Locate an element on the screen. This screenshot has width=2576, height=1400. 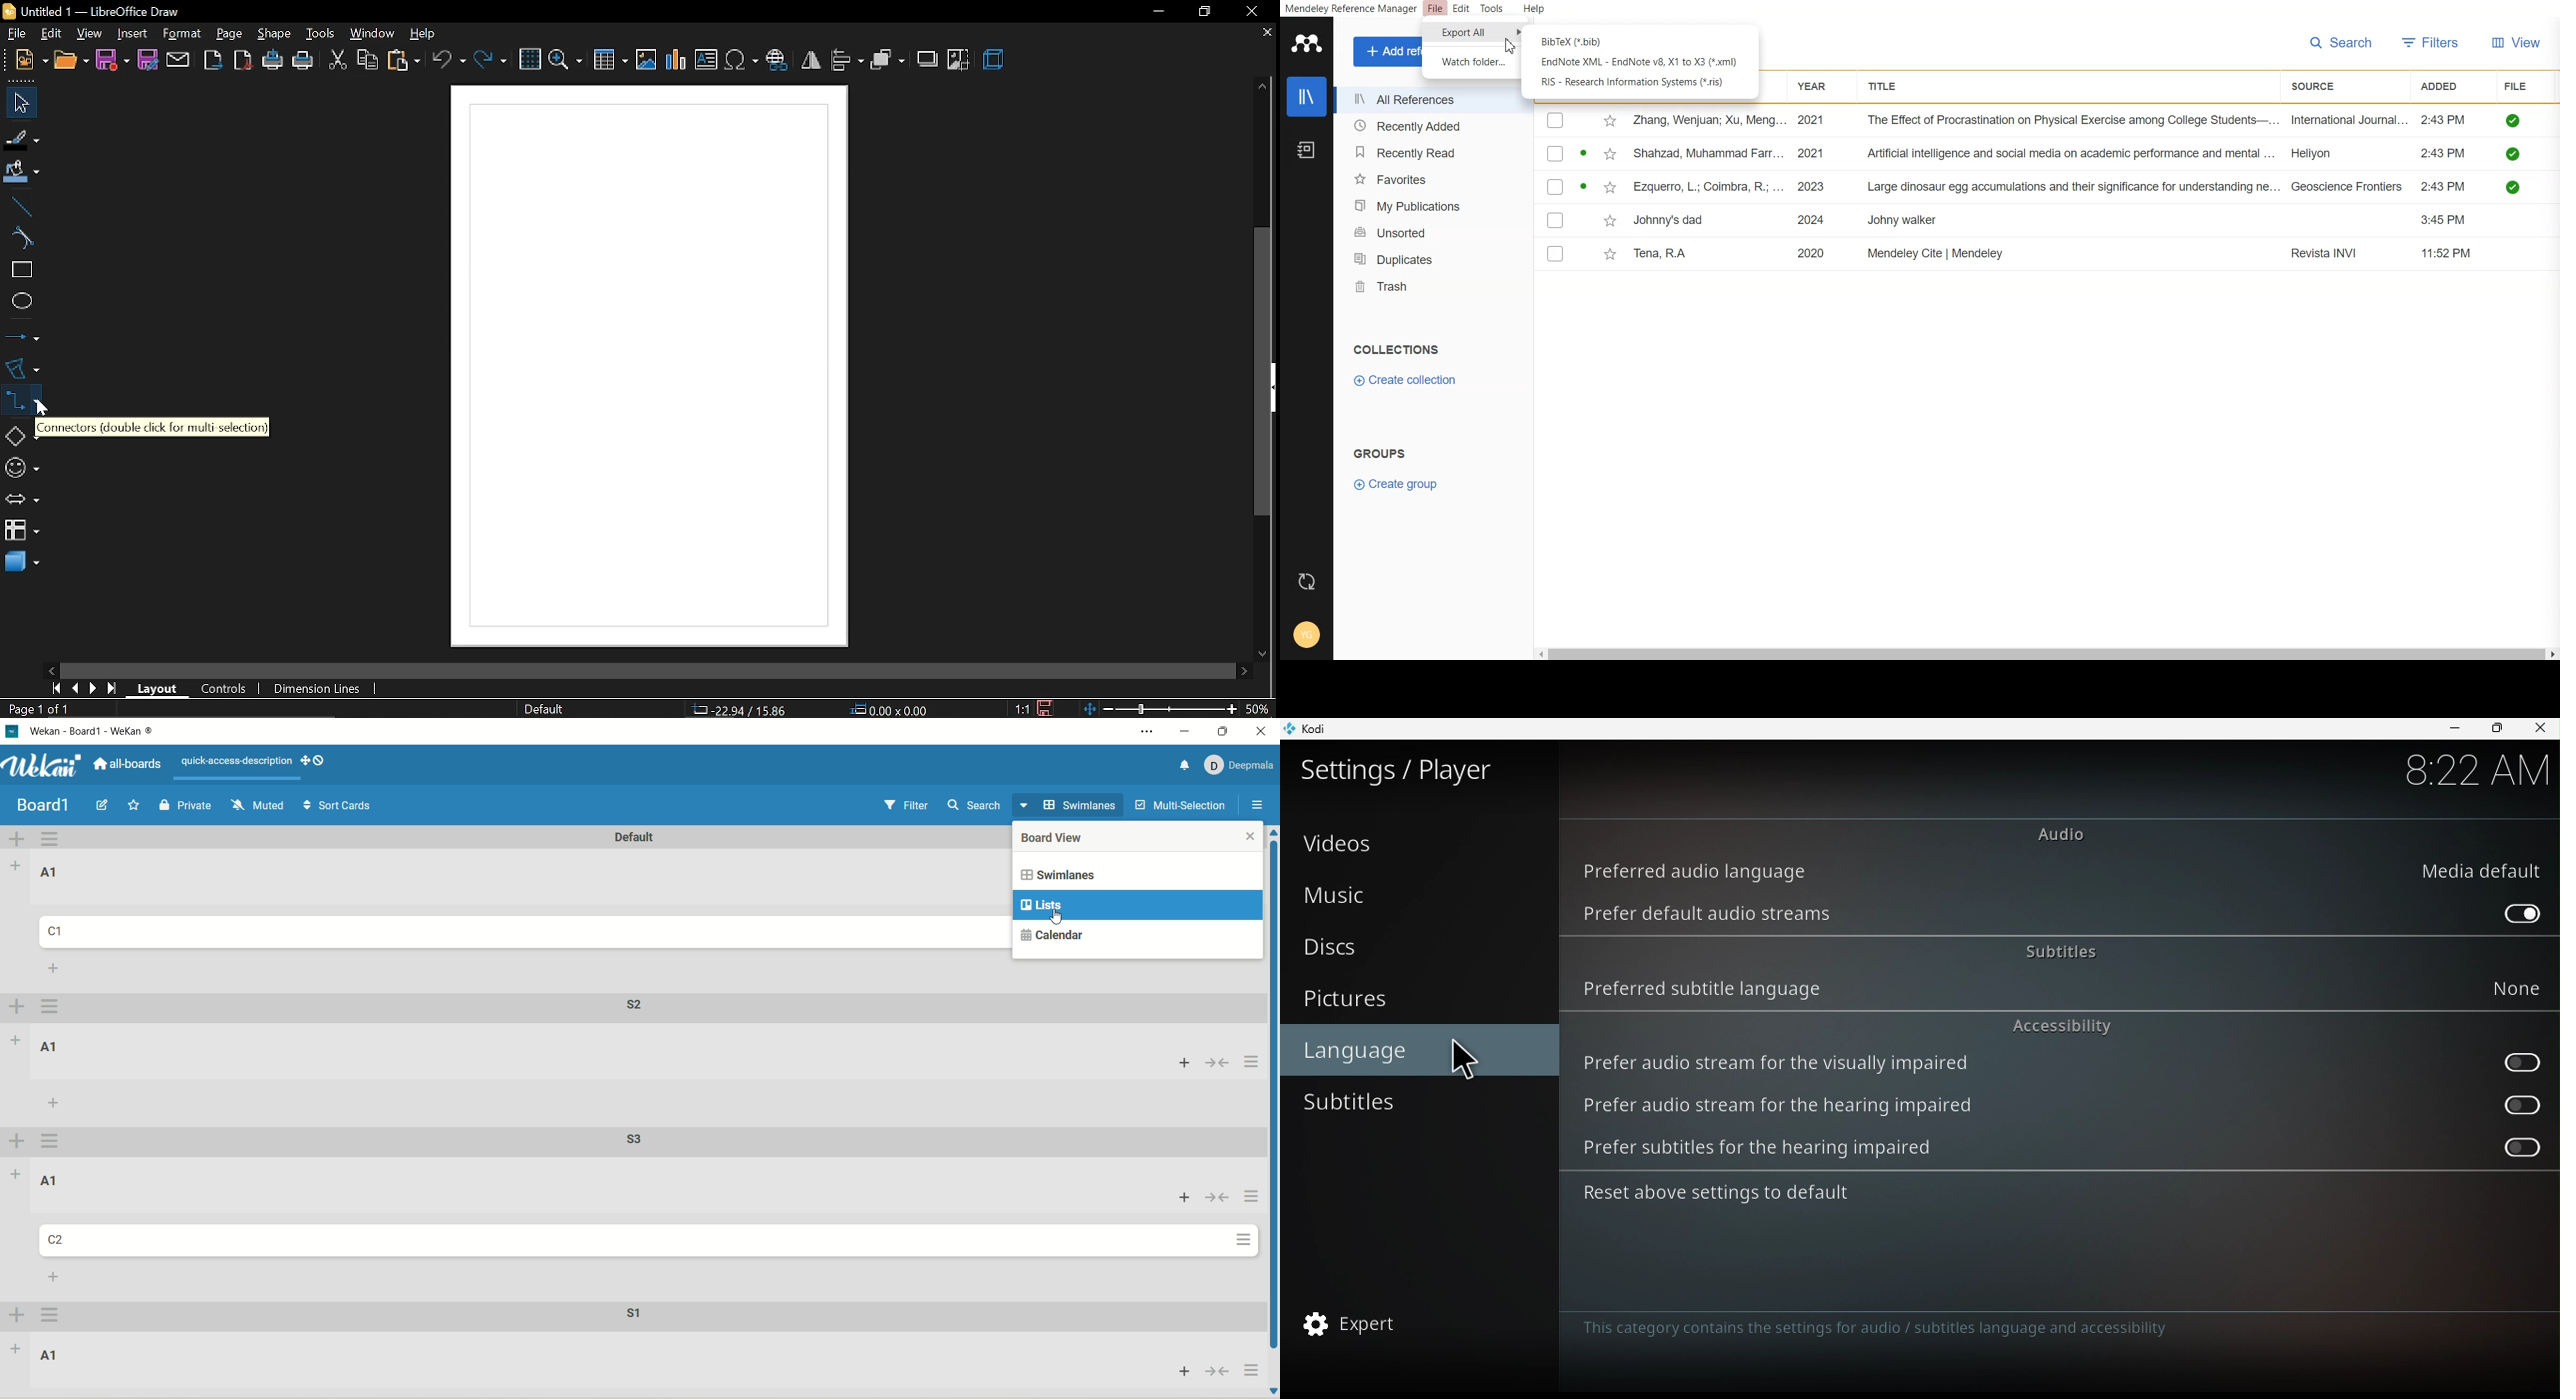
undo is located at coordinates (449, 61).